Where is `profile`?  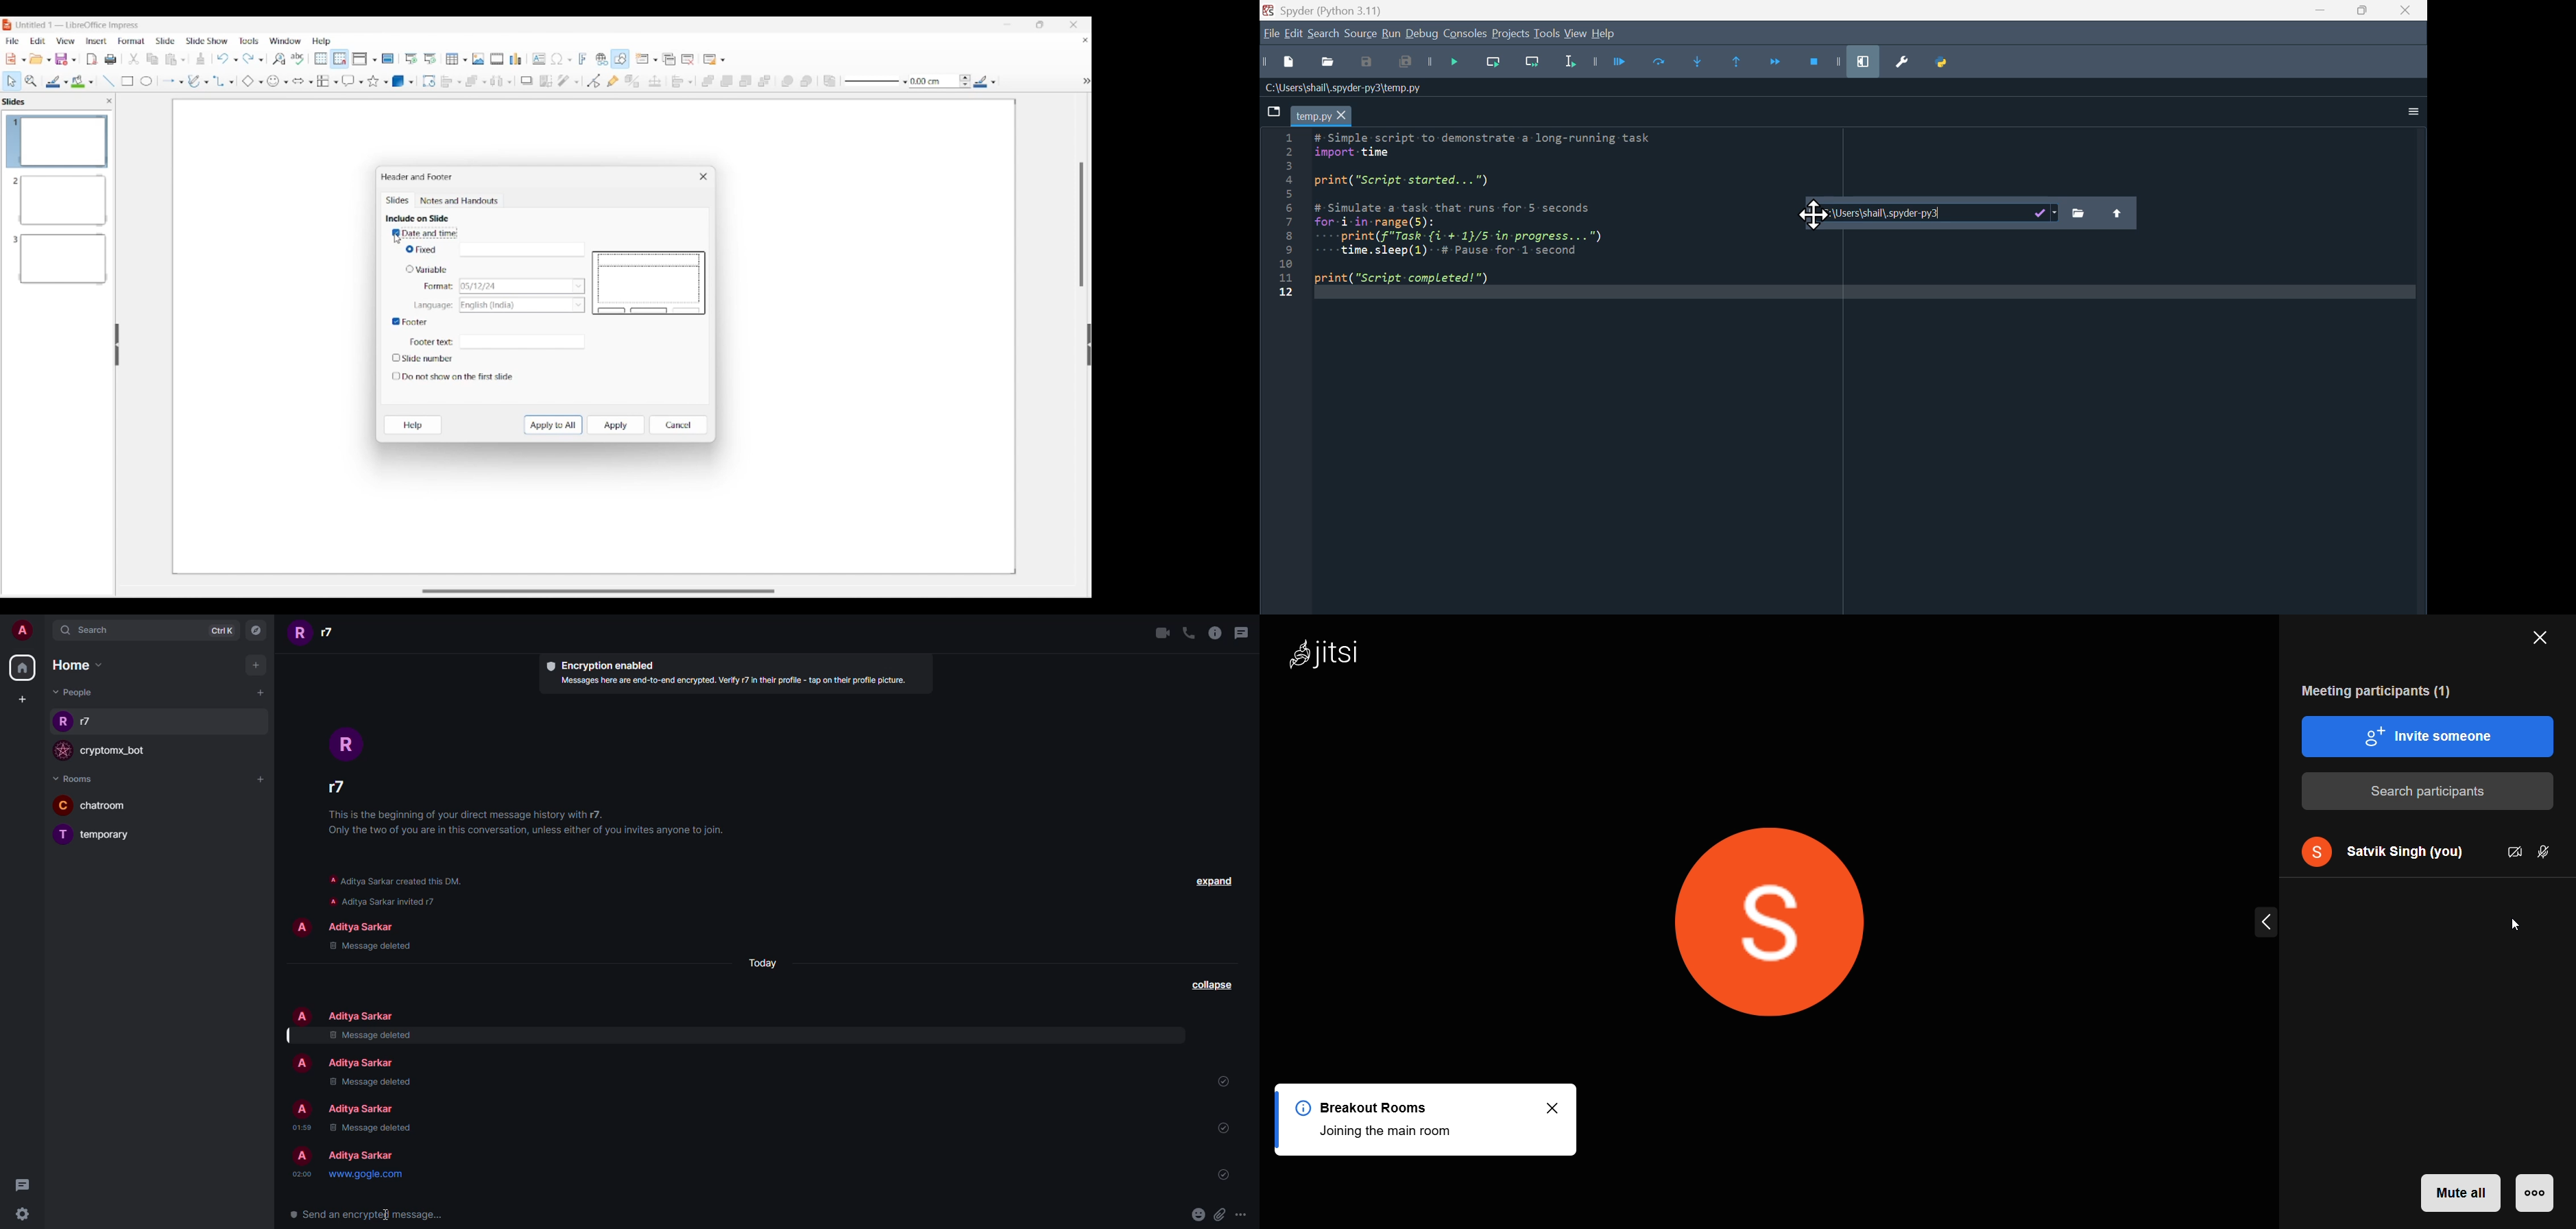 profile is located at coordinates (62, 721).